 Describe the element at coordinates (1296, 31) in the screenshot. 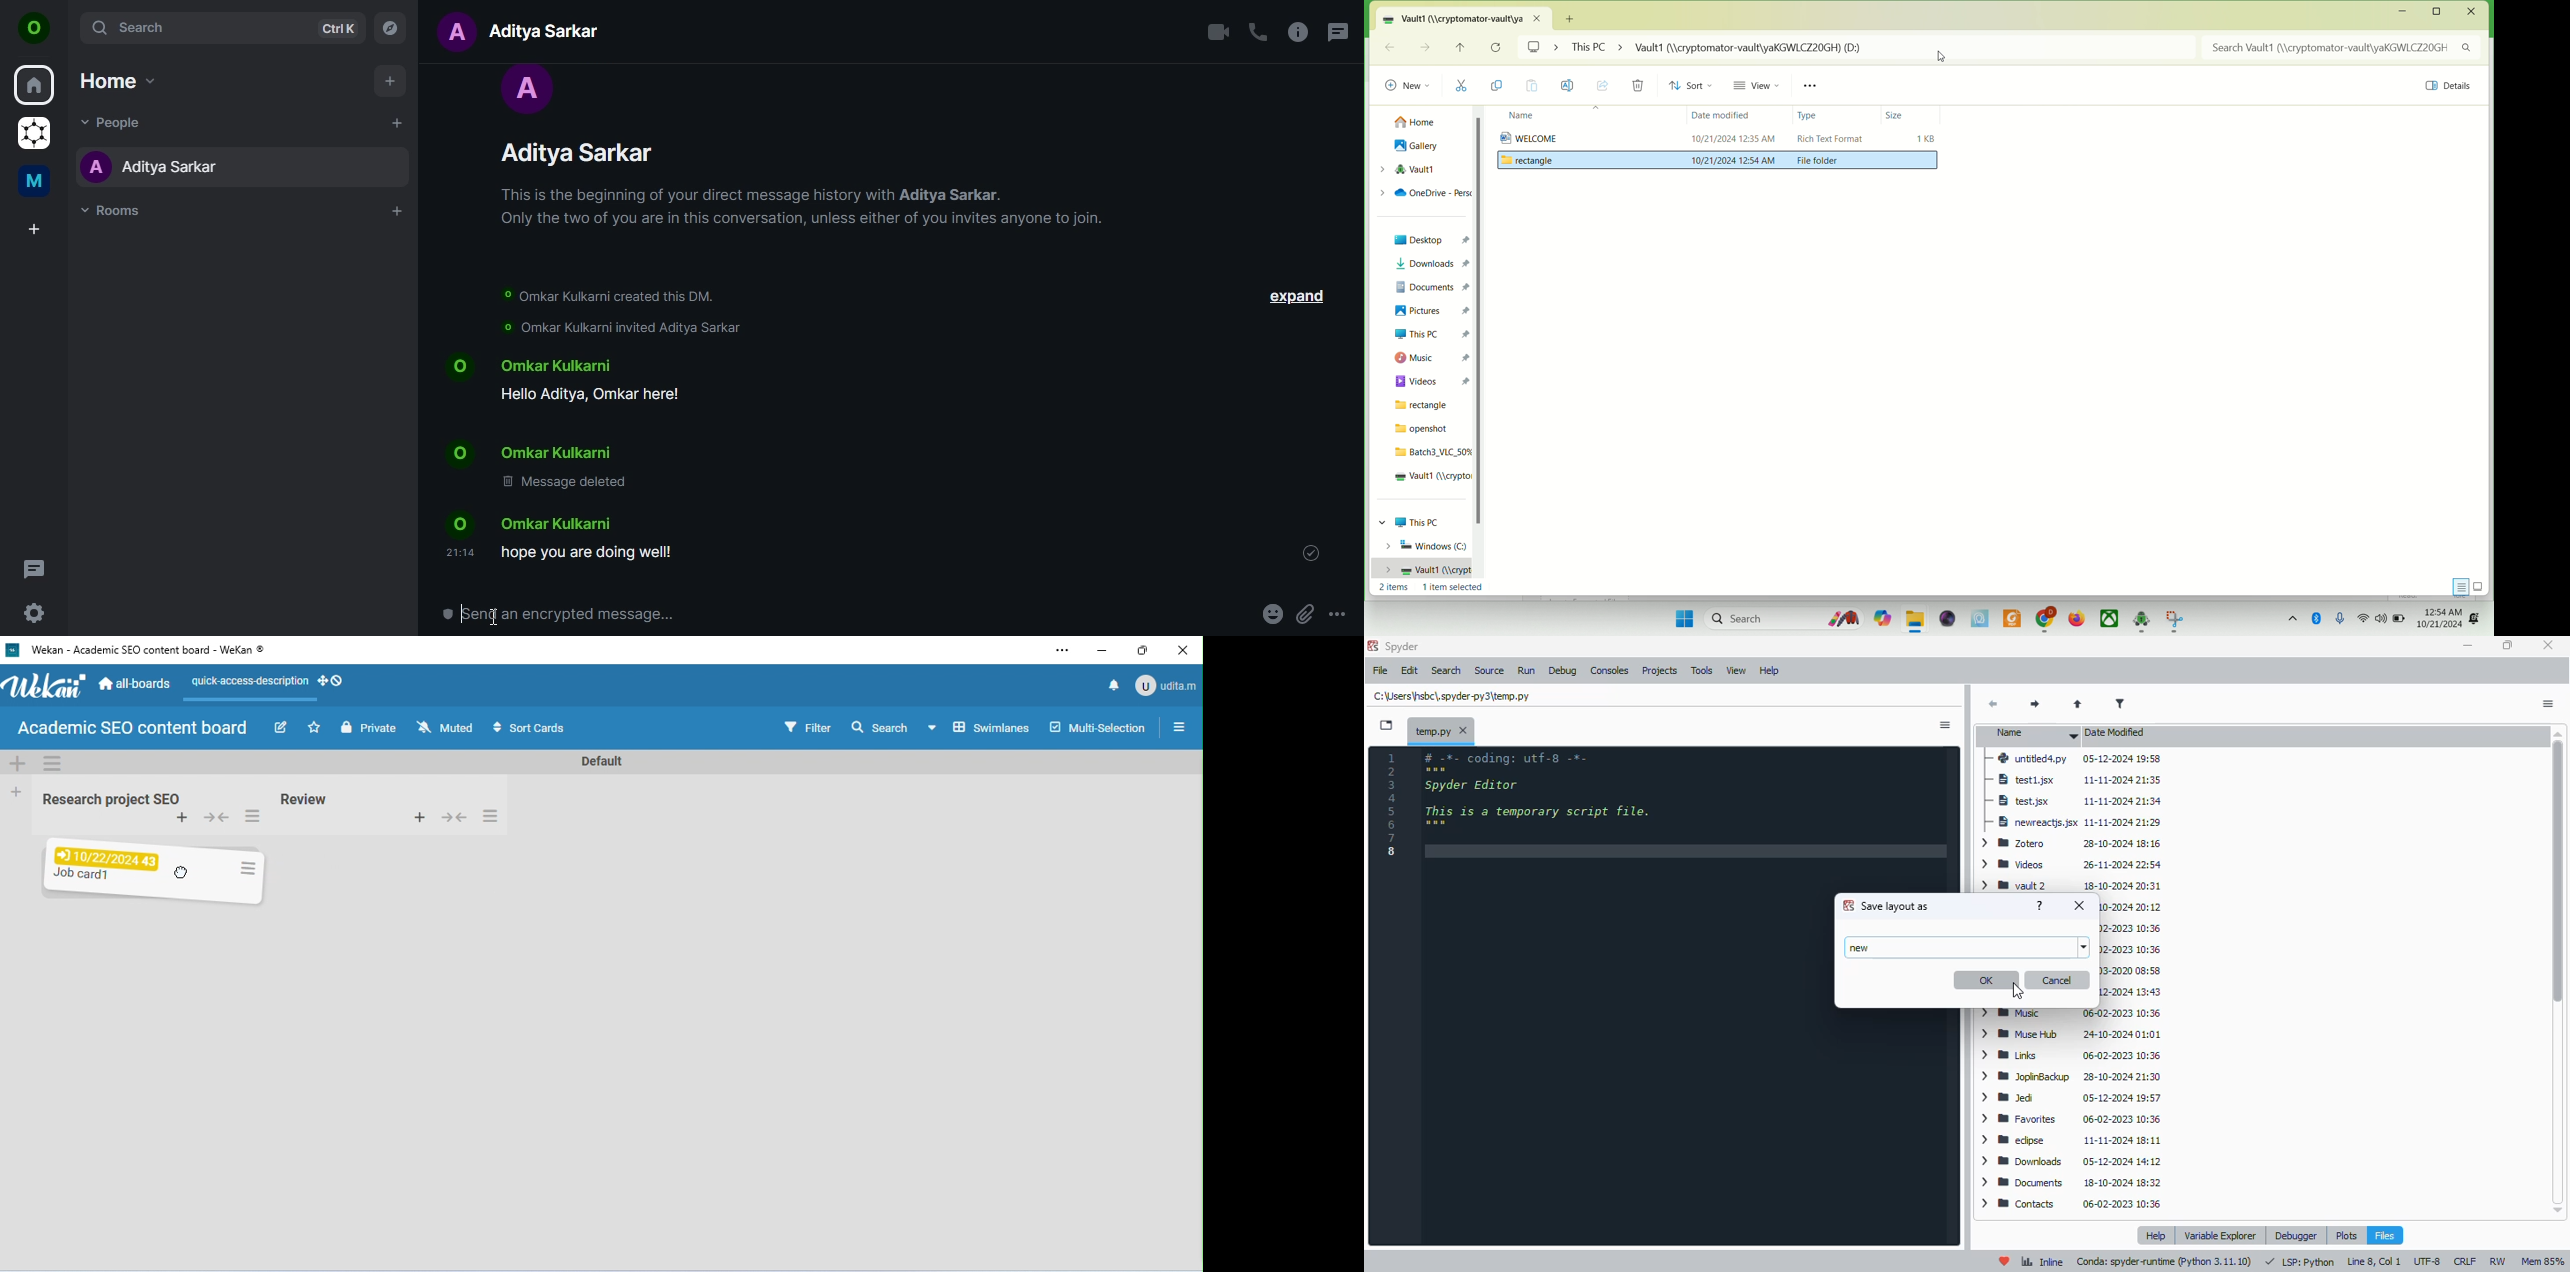

I see `room info` at that location.